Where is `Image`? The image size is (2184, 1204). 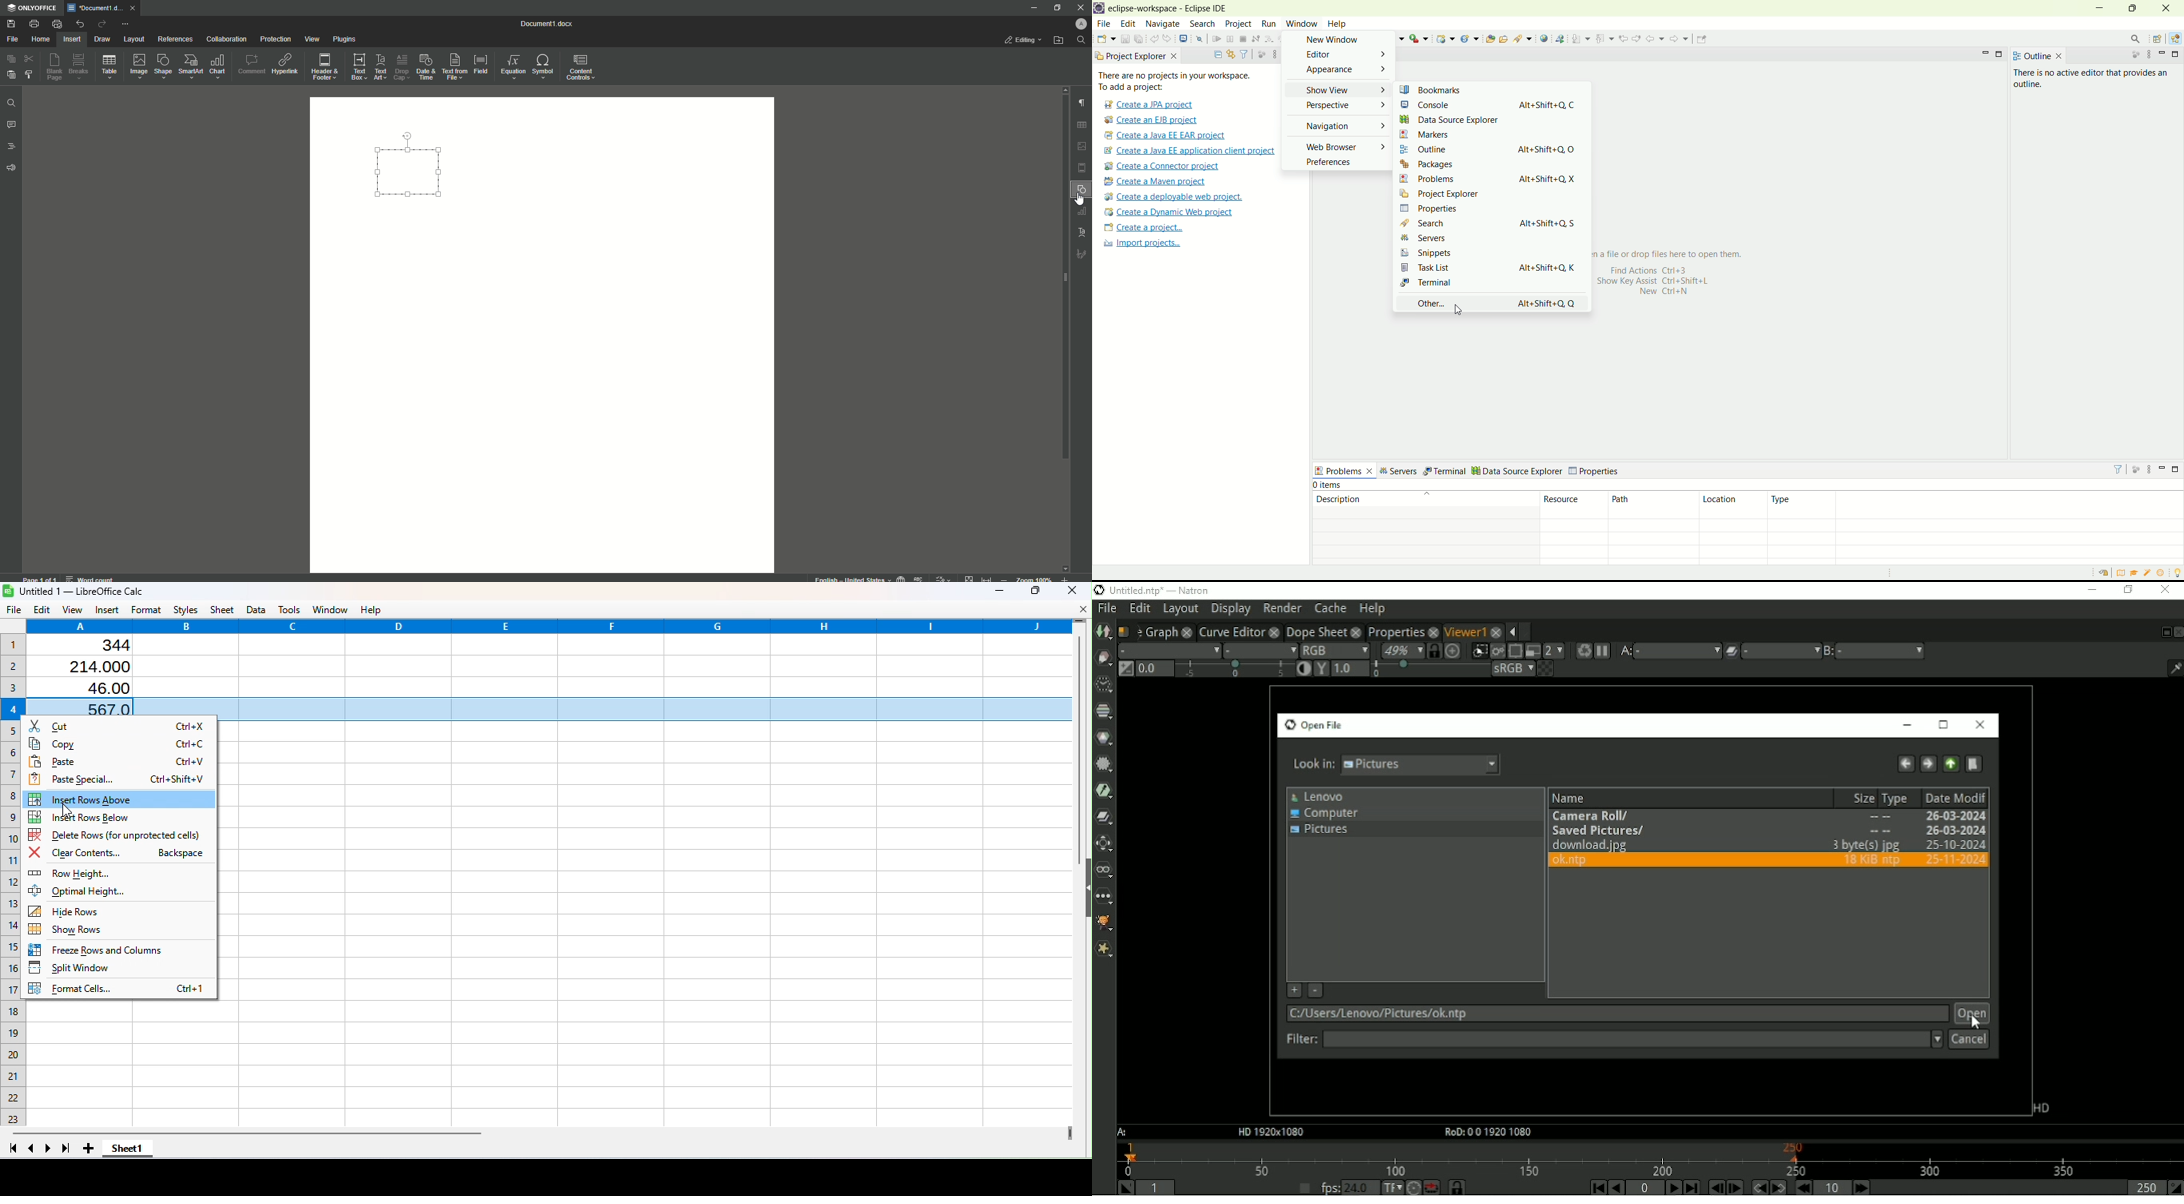
Image is located at coordinates (138, 66).